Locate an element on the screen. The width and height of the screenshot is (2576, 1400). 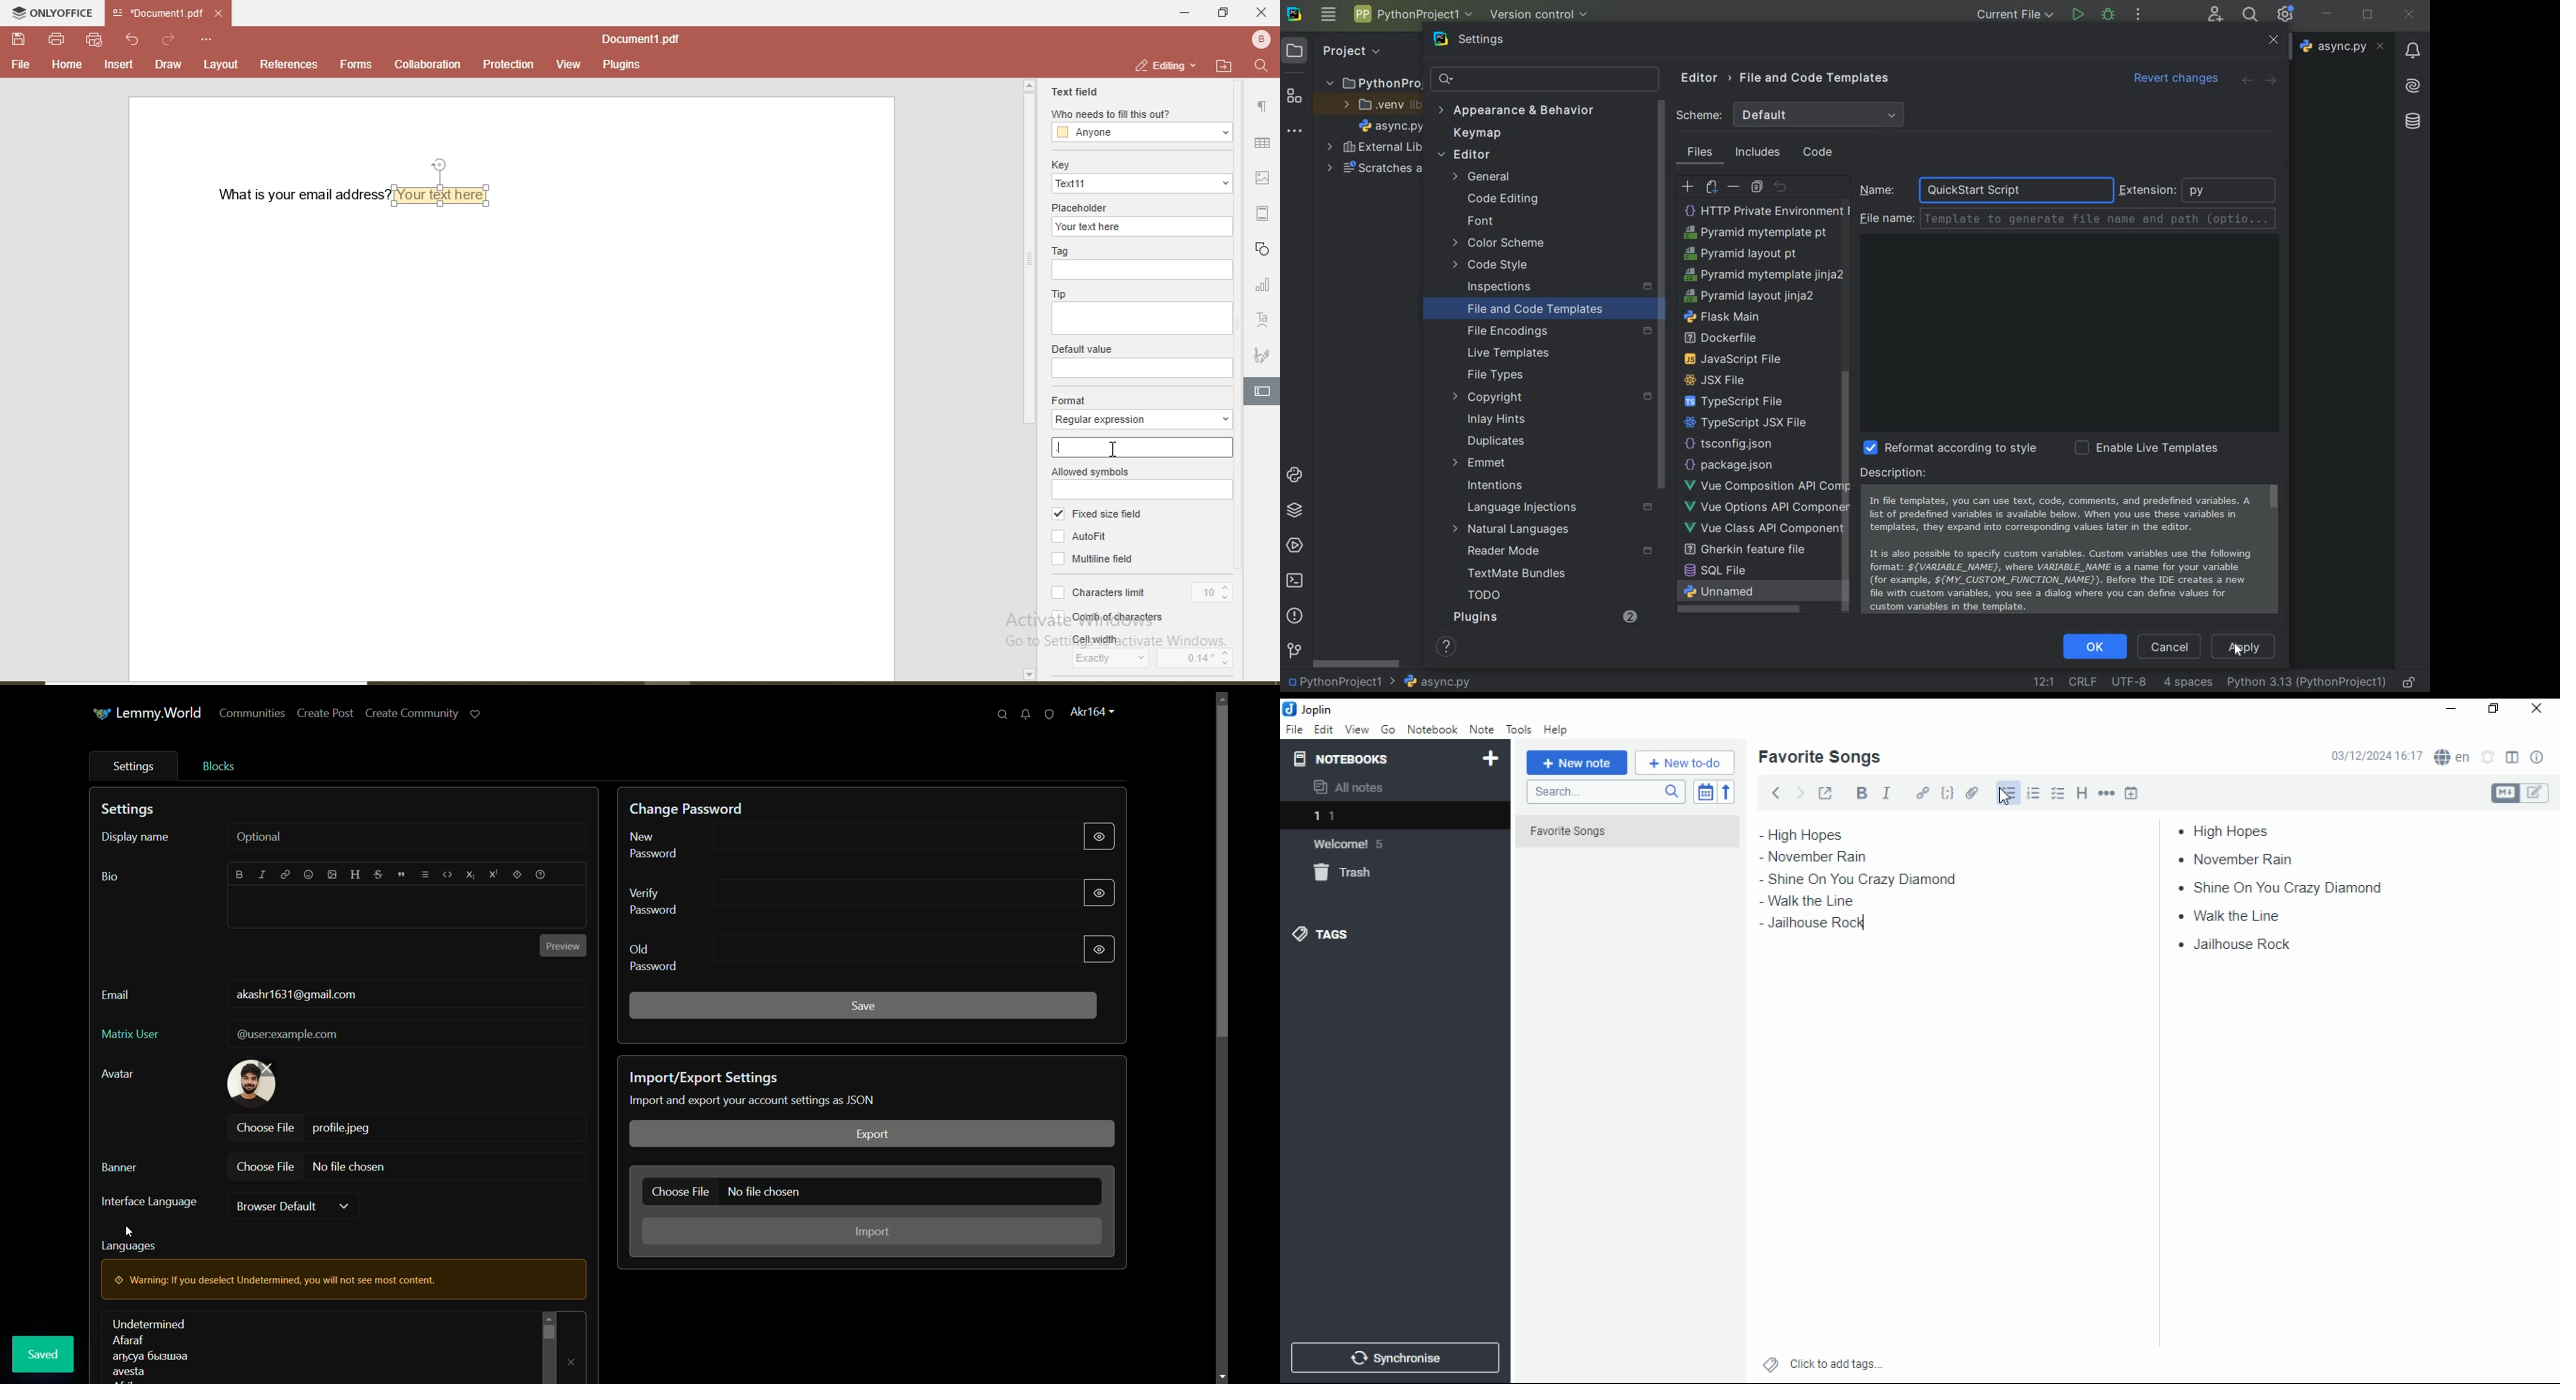
walk ta line is located at coordinates (2232, 914).